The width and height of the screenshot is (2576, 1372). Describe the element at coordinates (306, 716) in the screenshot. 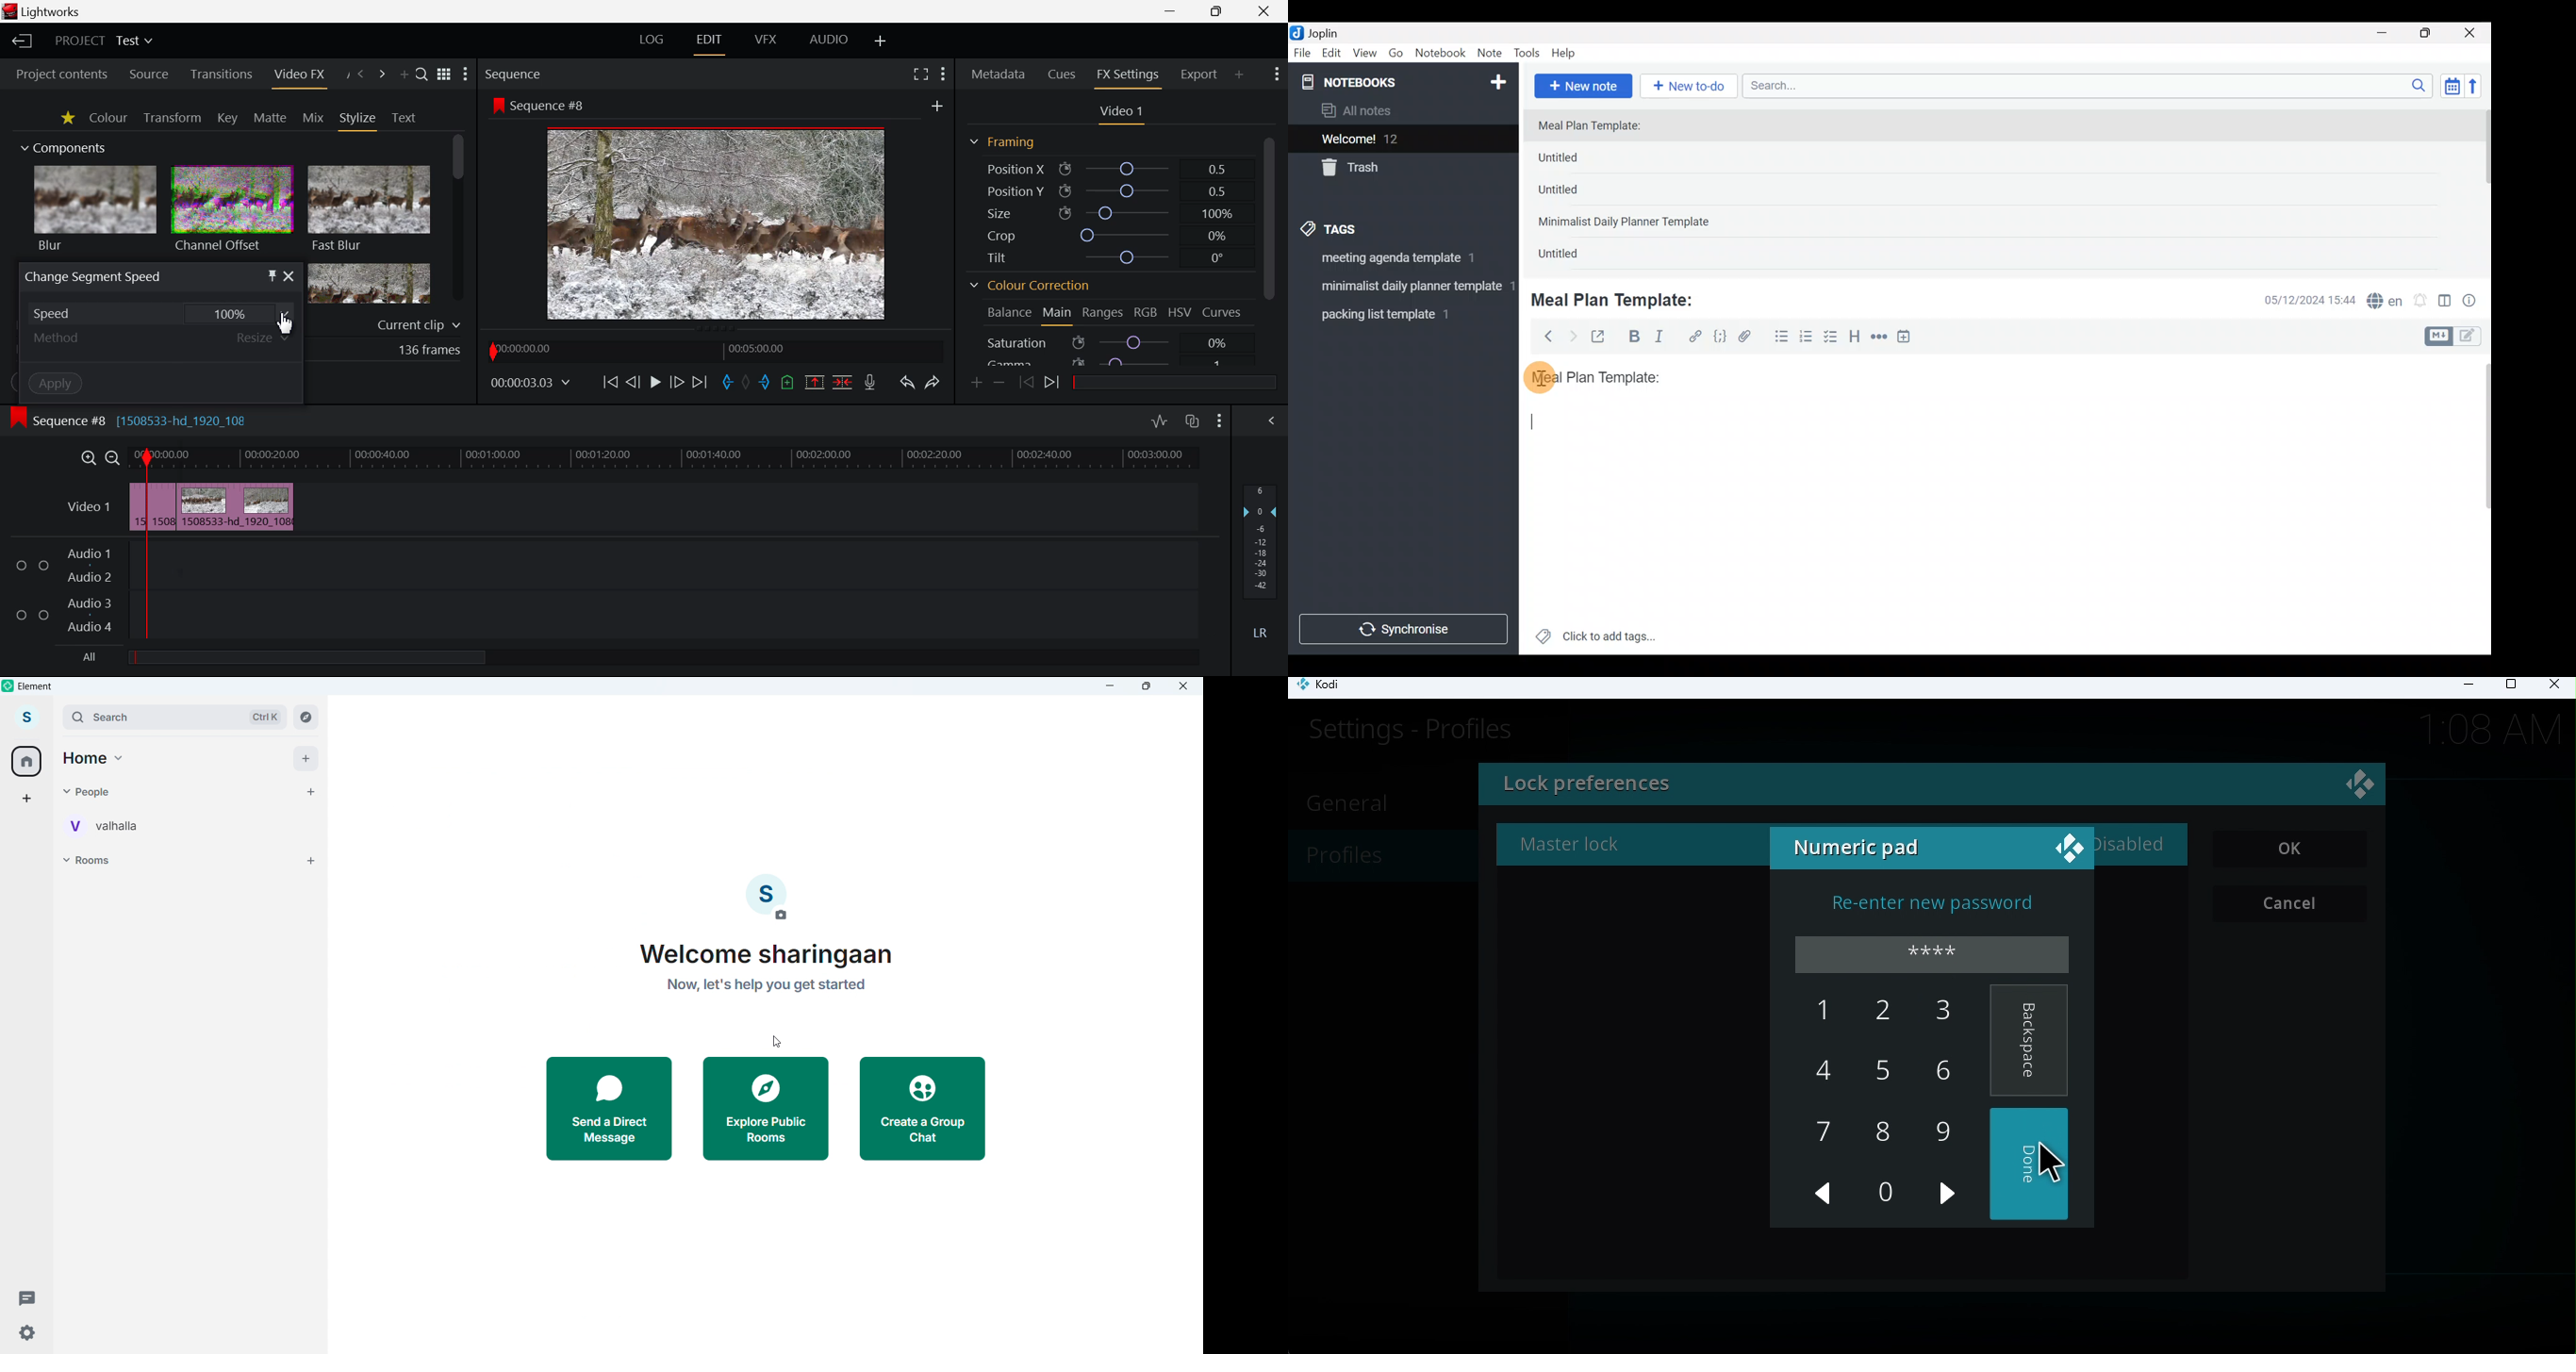

I see `Explore rooms ` at that location.